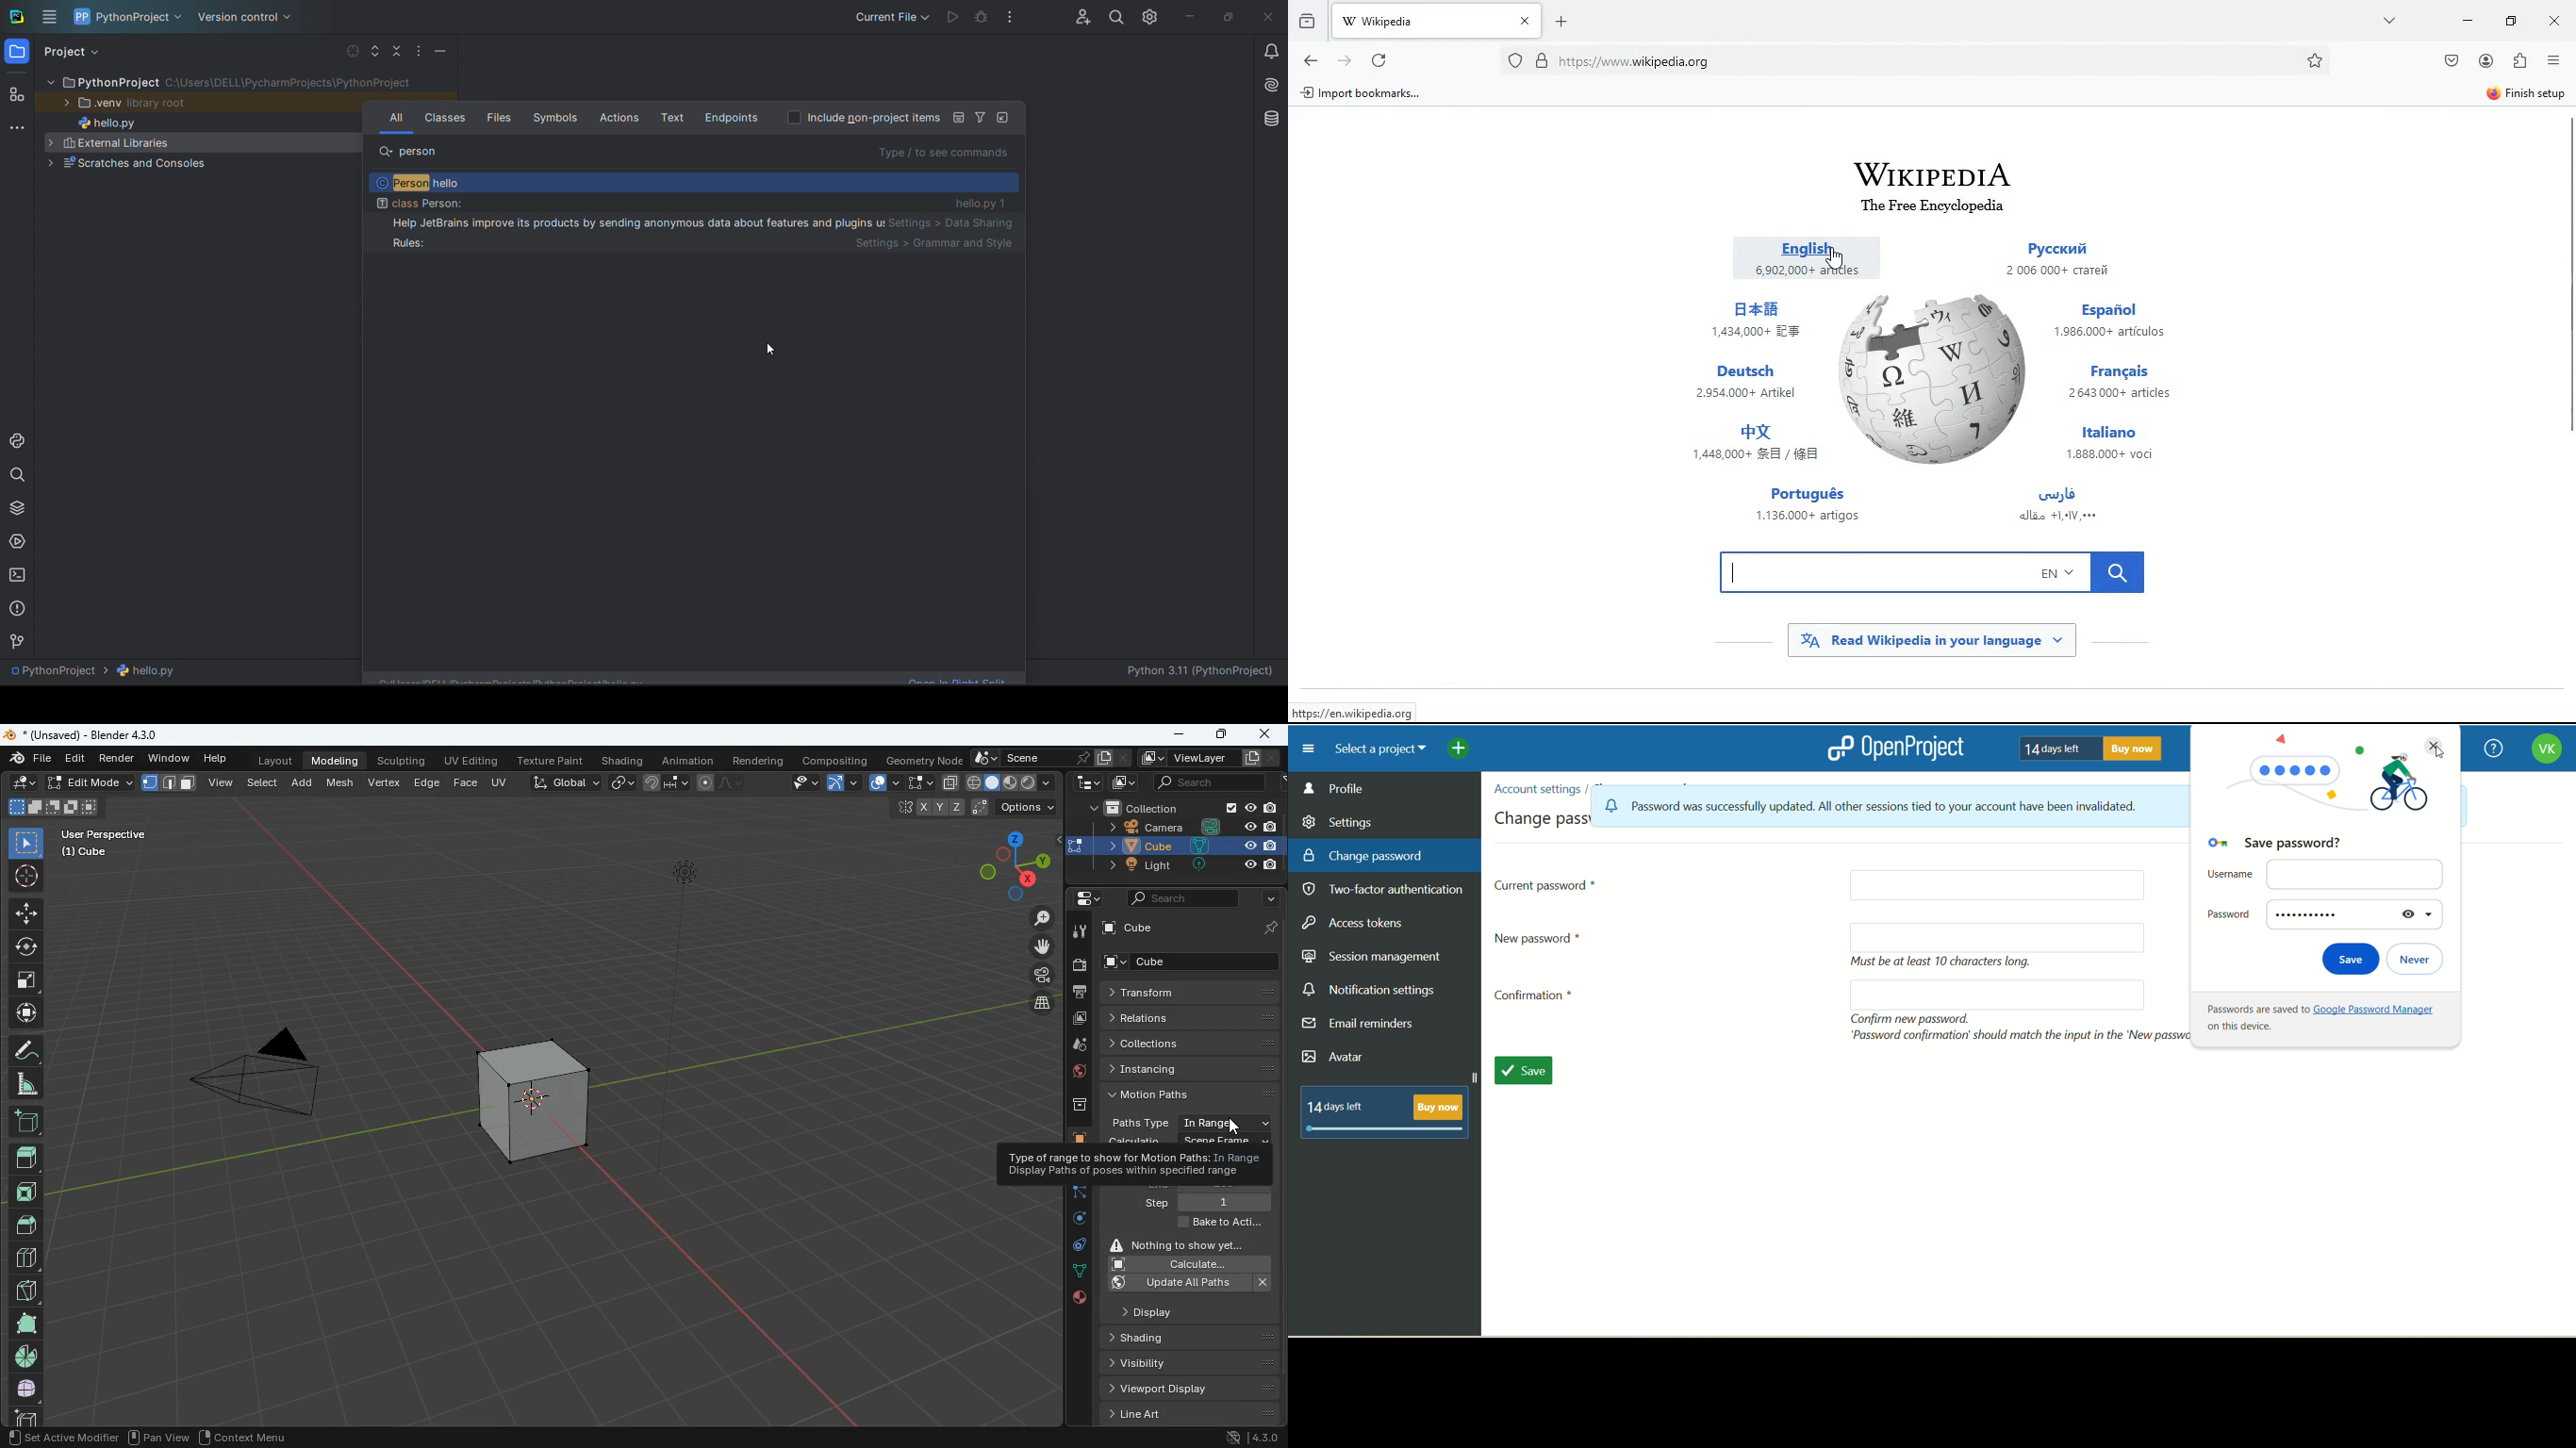  What do you see at coordinates (1188, 845) in the screenshot?
I see `cube` at bounding box center [1188, 845].